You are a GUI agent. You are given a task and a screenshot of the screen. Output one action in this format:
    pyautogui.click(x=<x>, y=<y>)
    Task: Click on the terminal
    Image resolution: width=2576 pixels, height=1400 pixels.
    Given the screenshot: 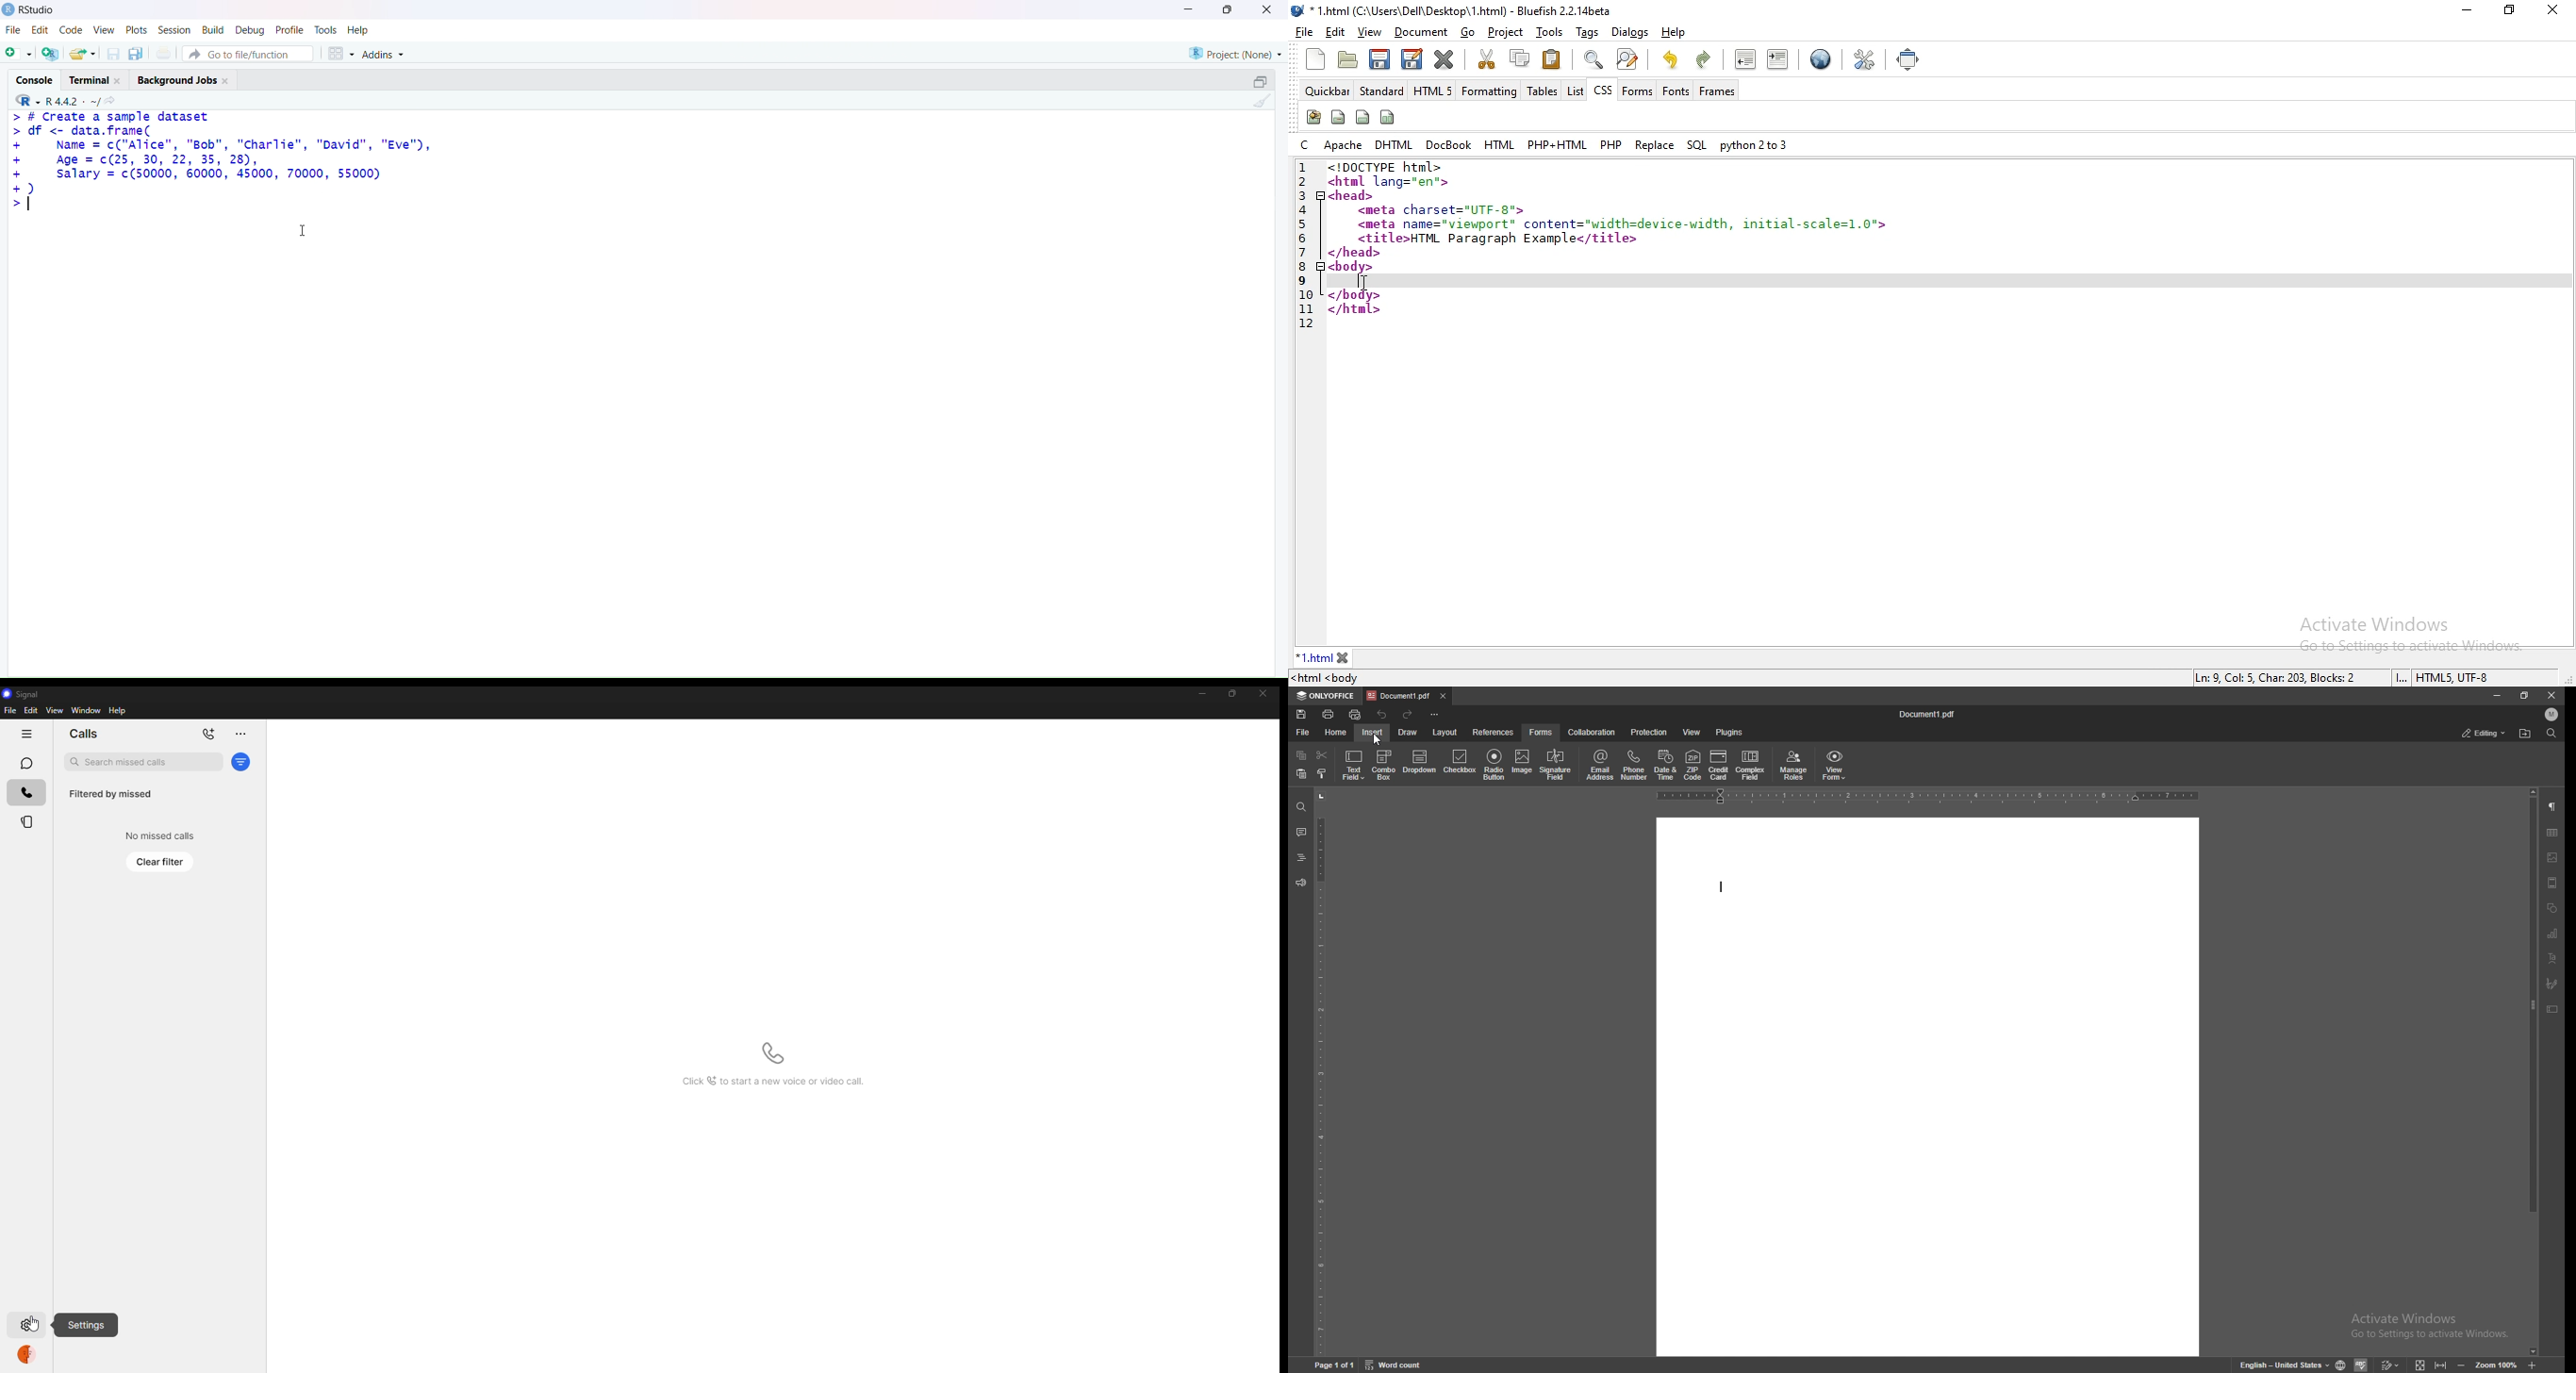 What is the action you would take?
    pyautogui.click(x=96, y=81)
    